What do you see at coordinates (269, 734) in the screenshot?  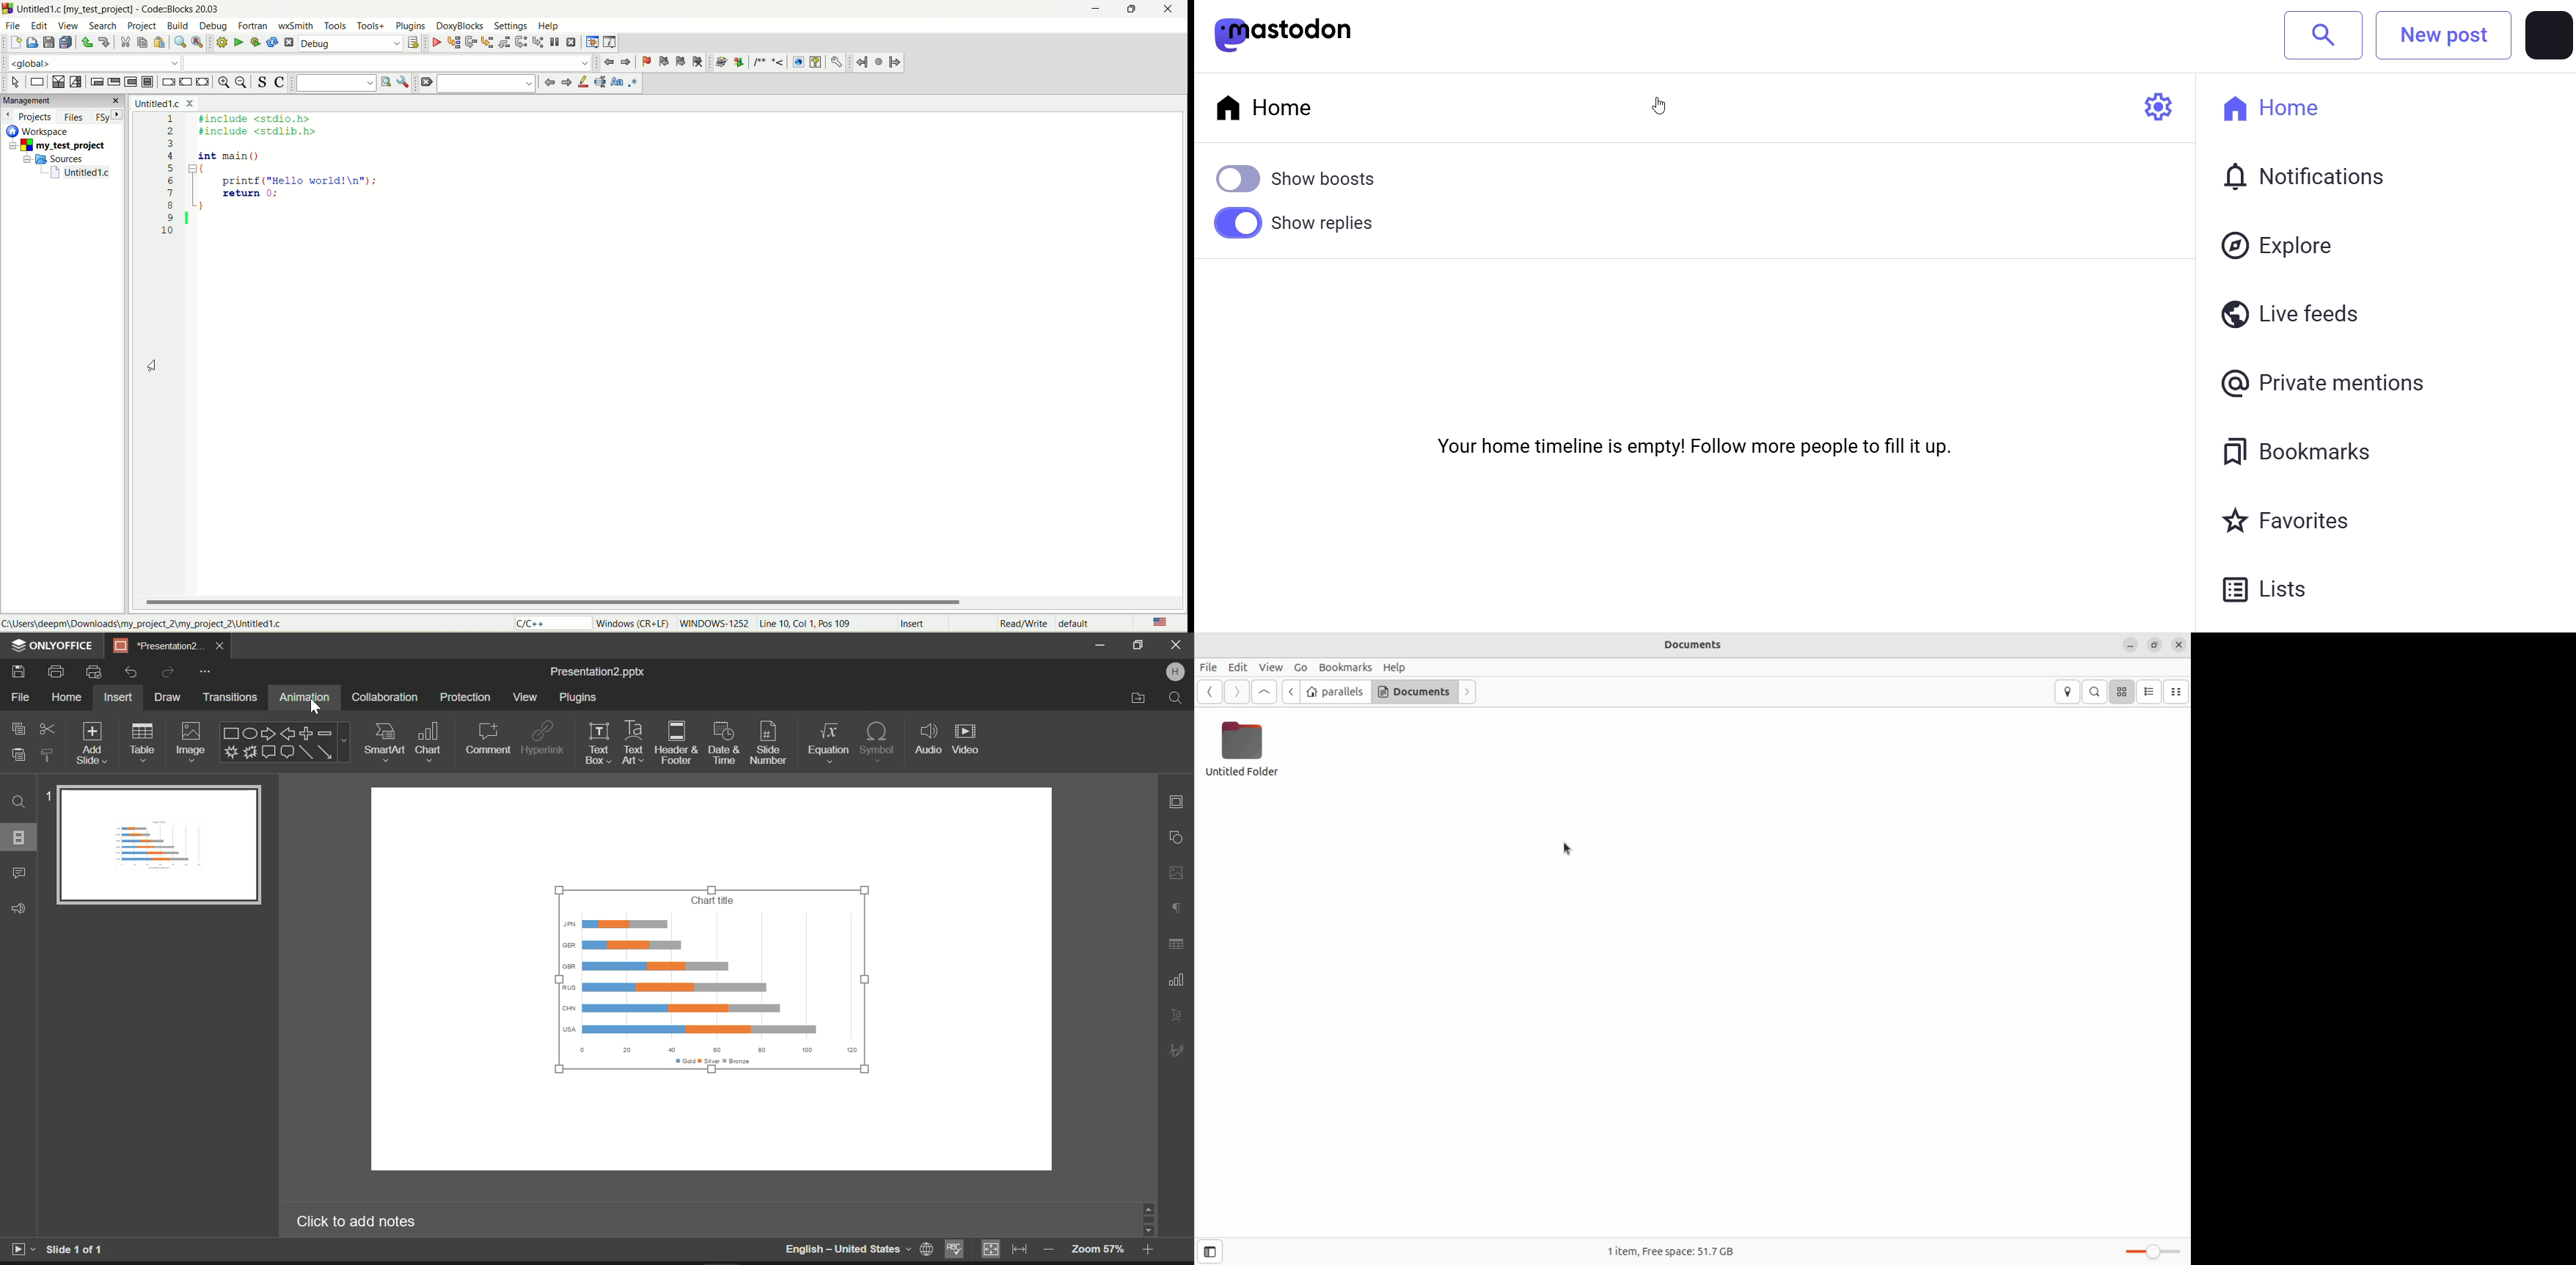 I see `Right Arrow` at bounding box center [269, 734].